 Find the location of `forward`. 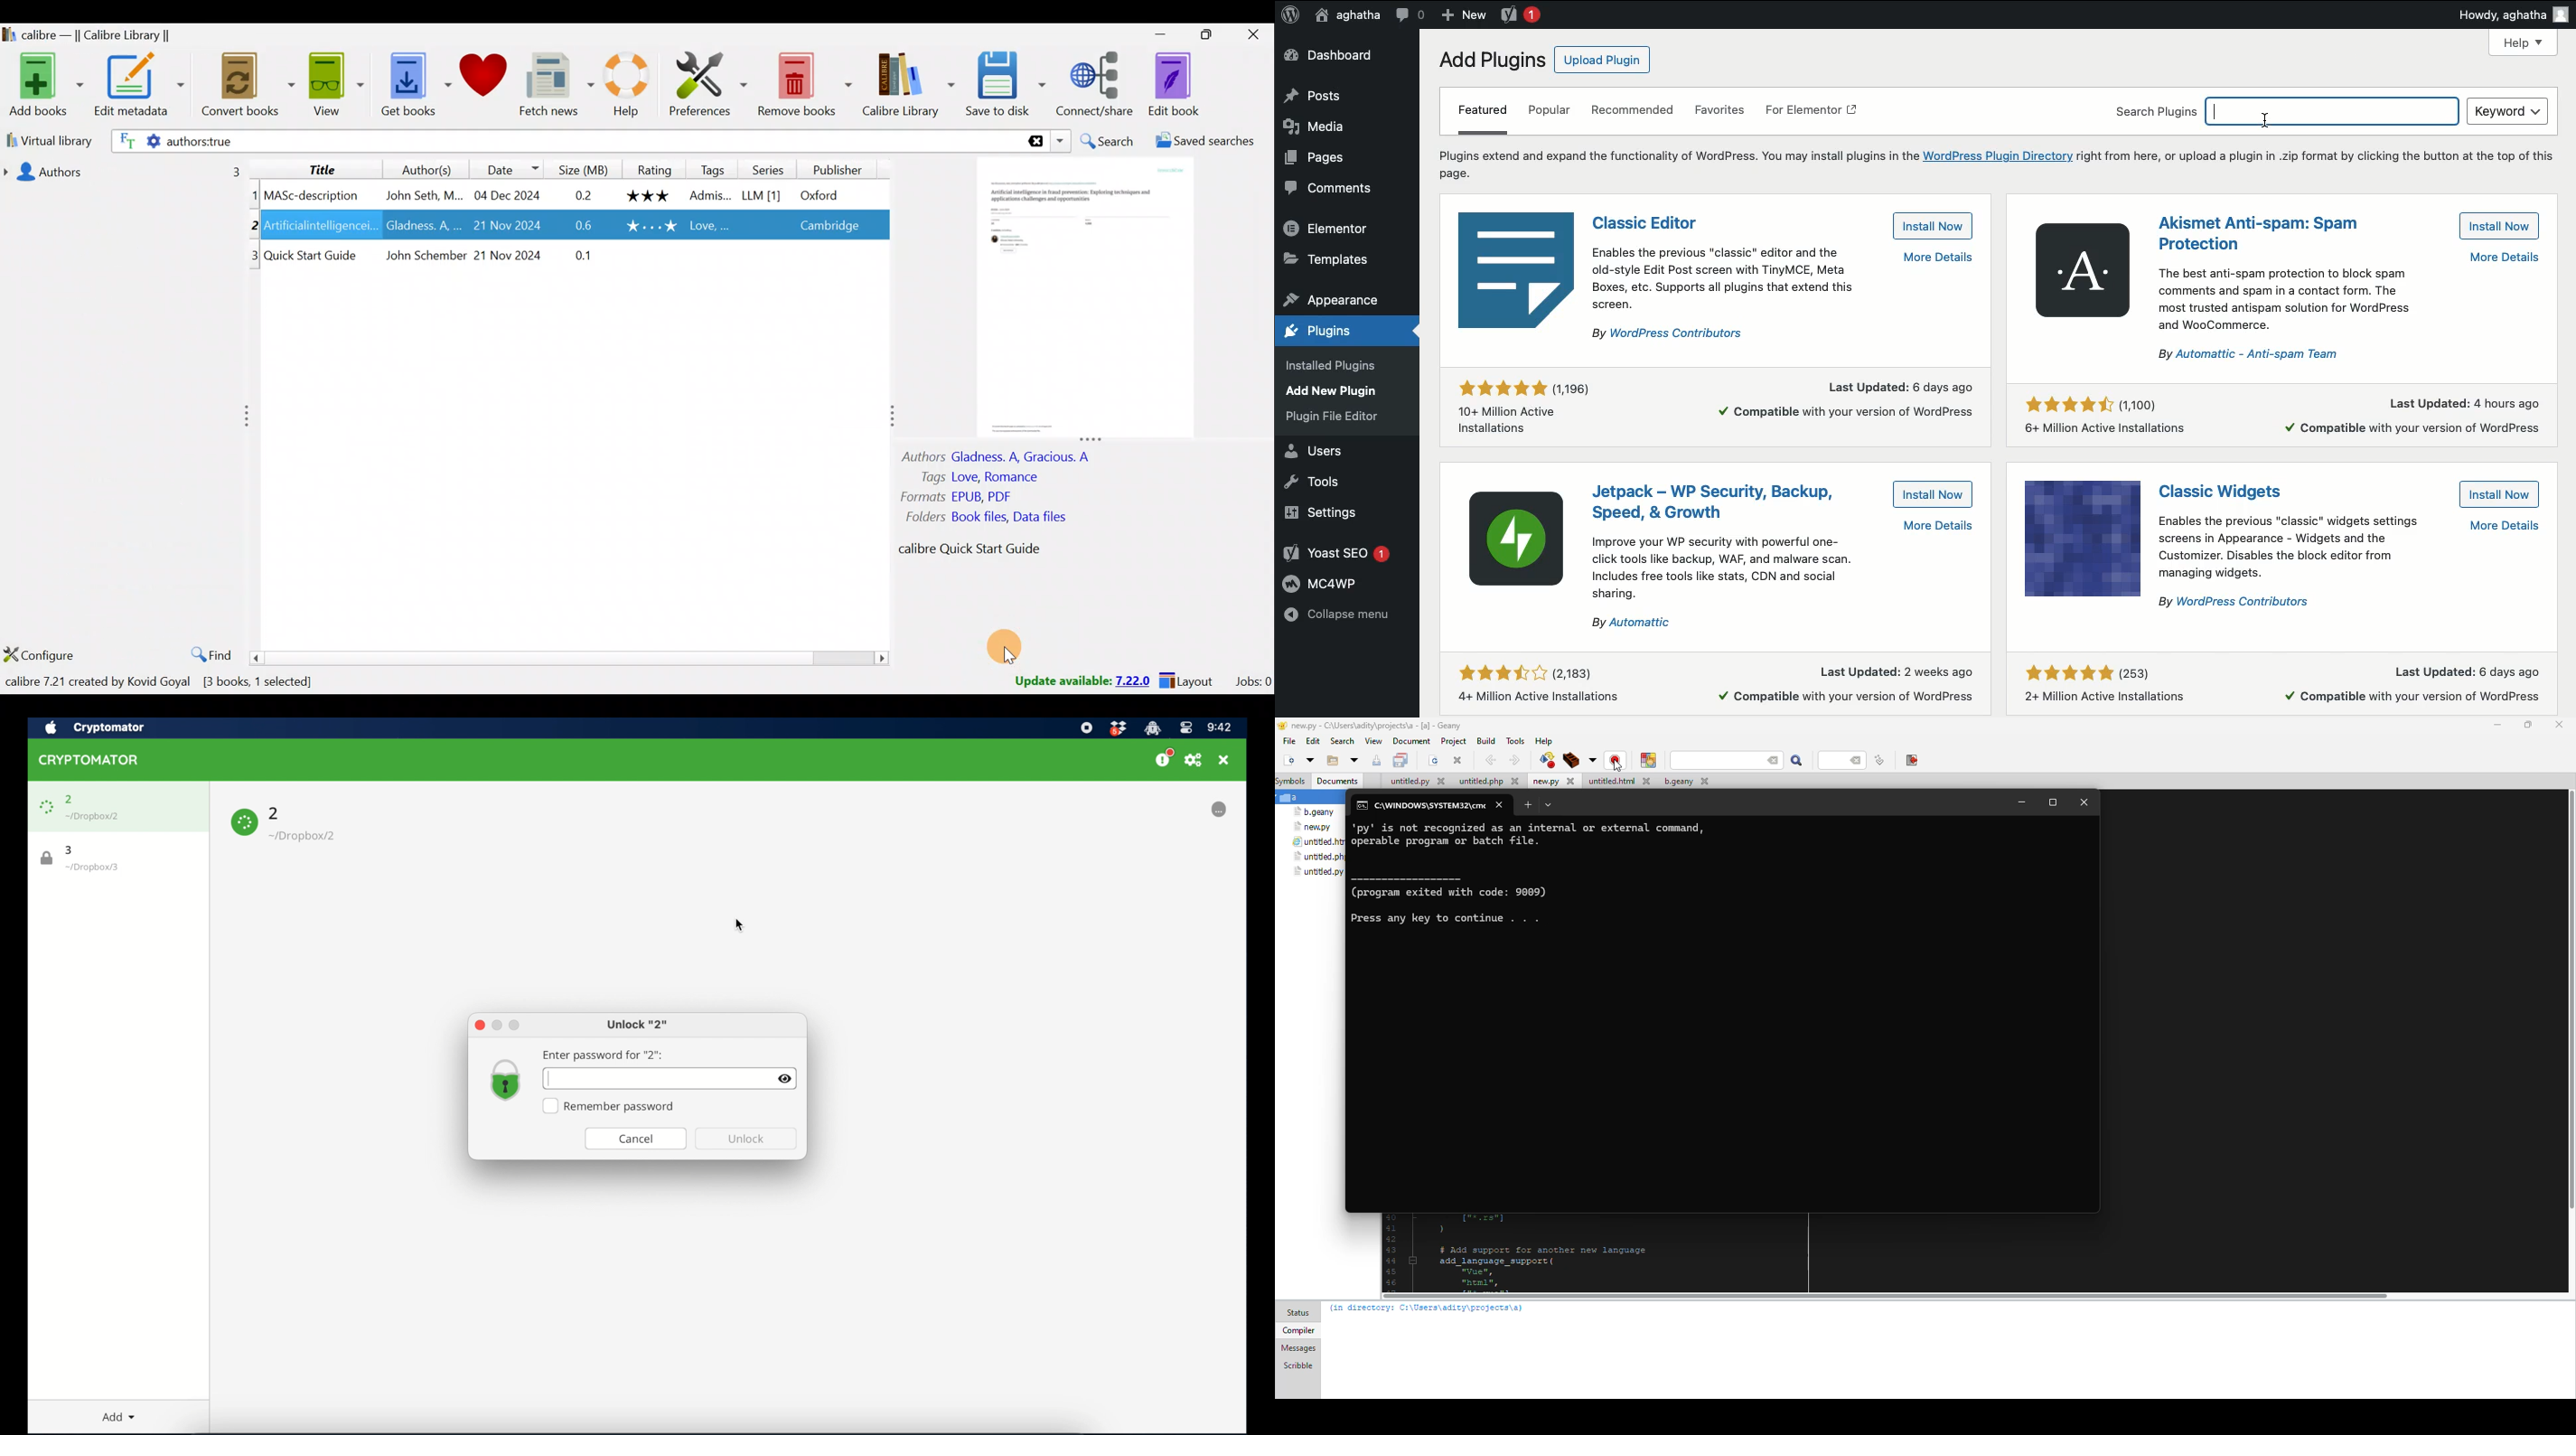

forward is located at coordinates (1514, 760).